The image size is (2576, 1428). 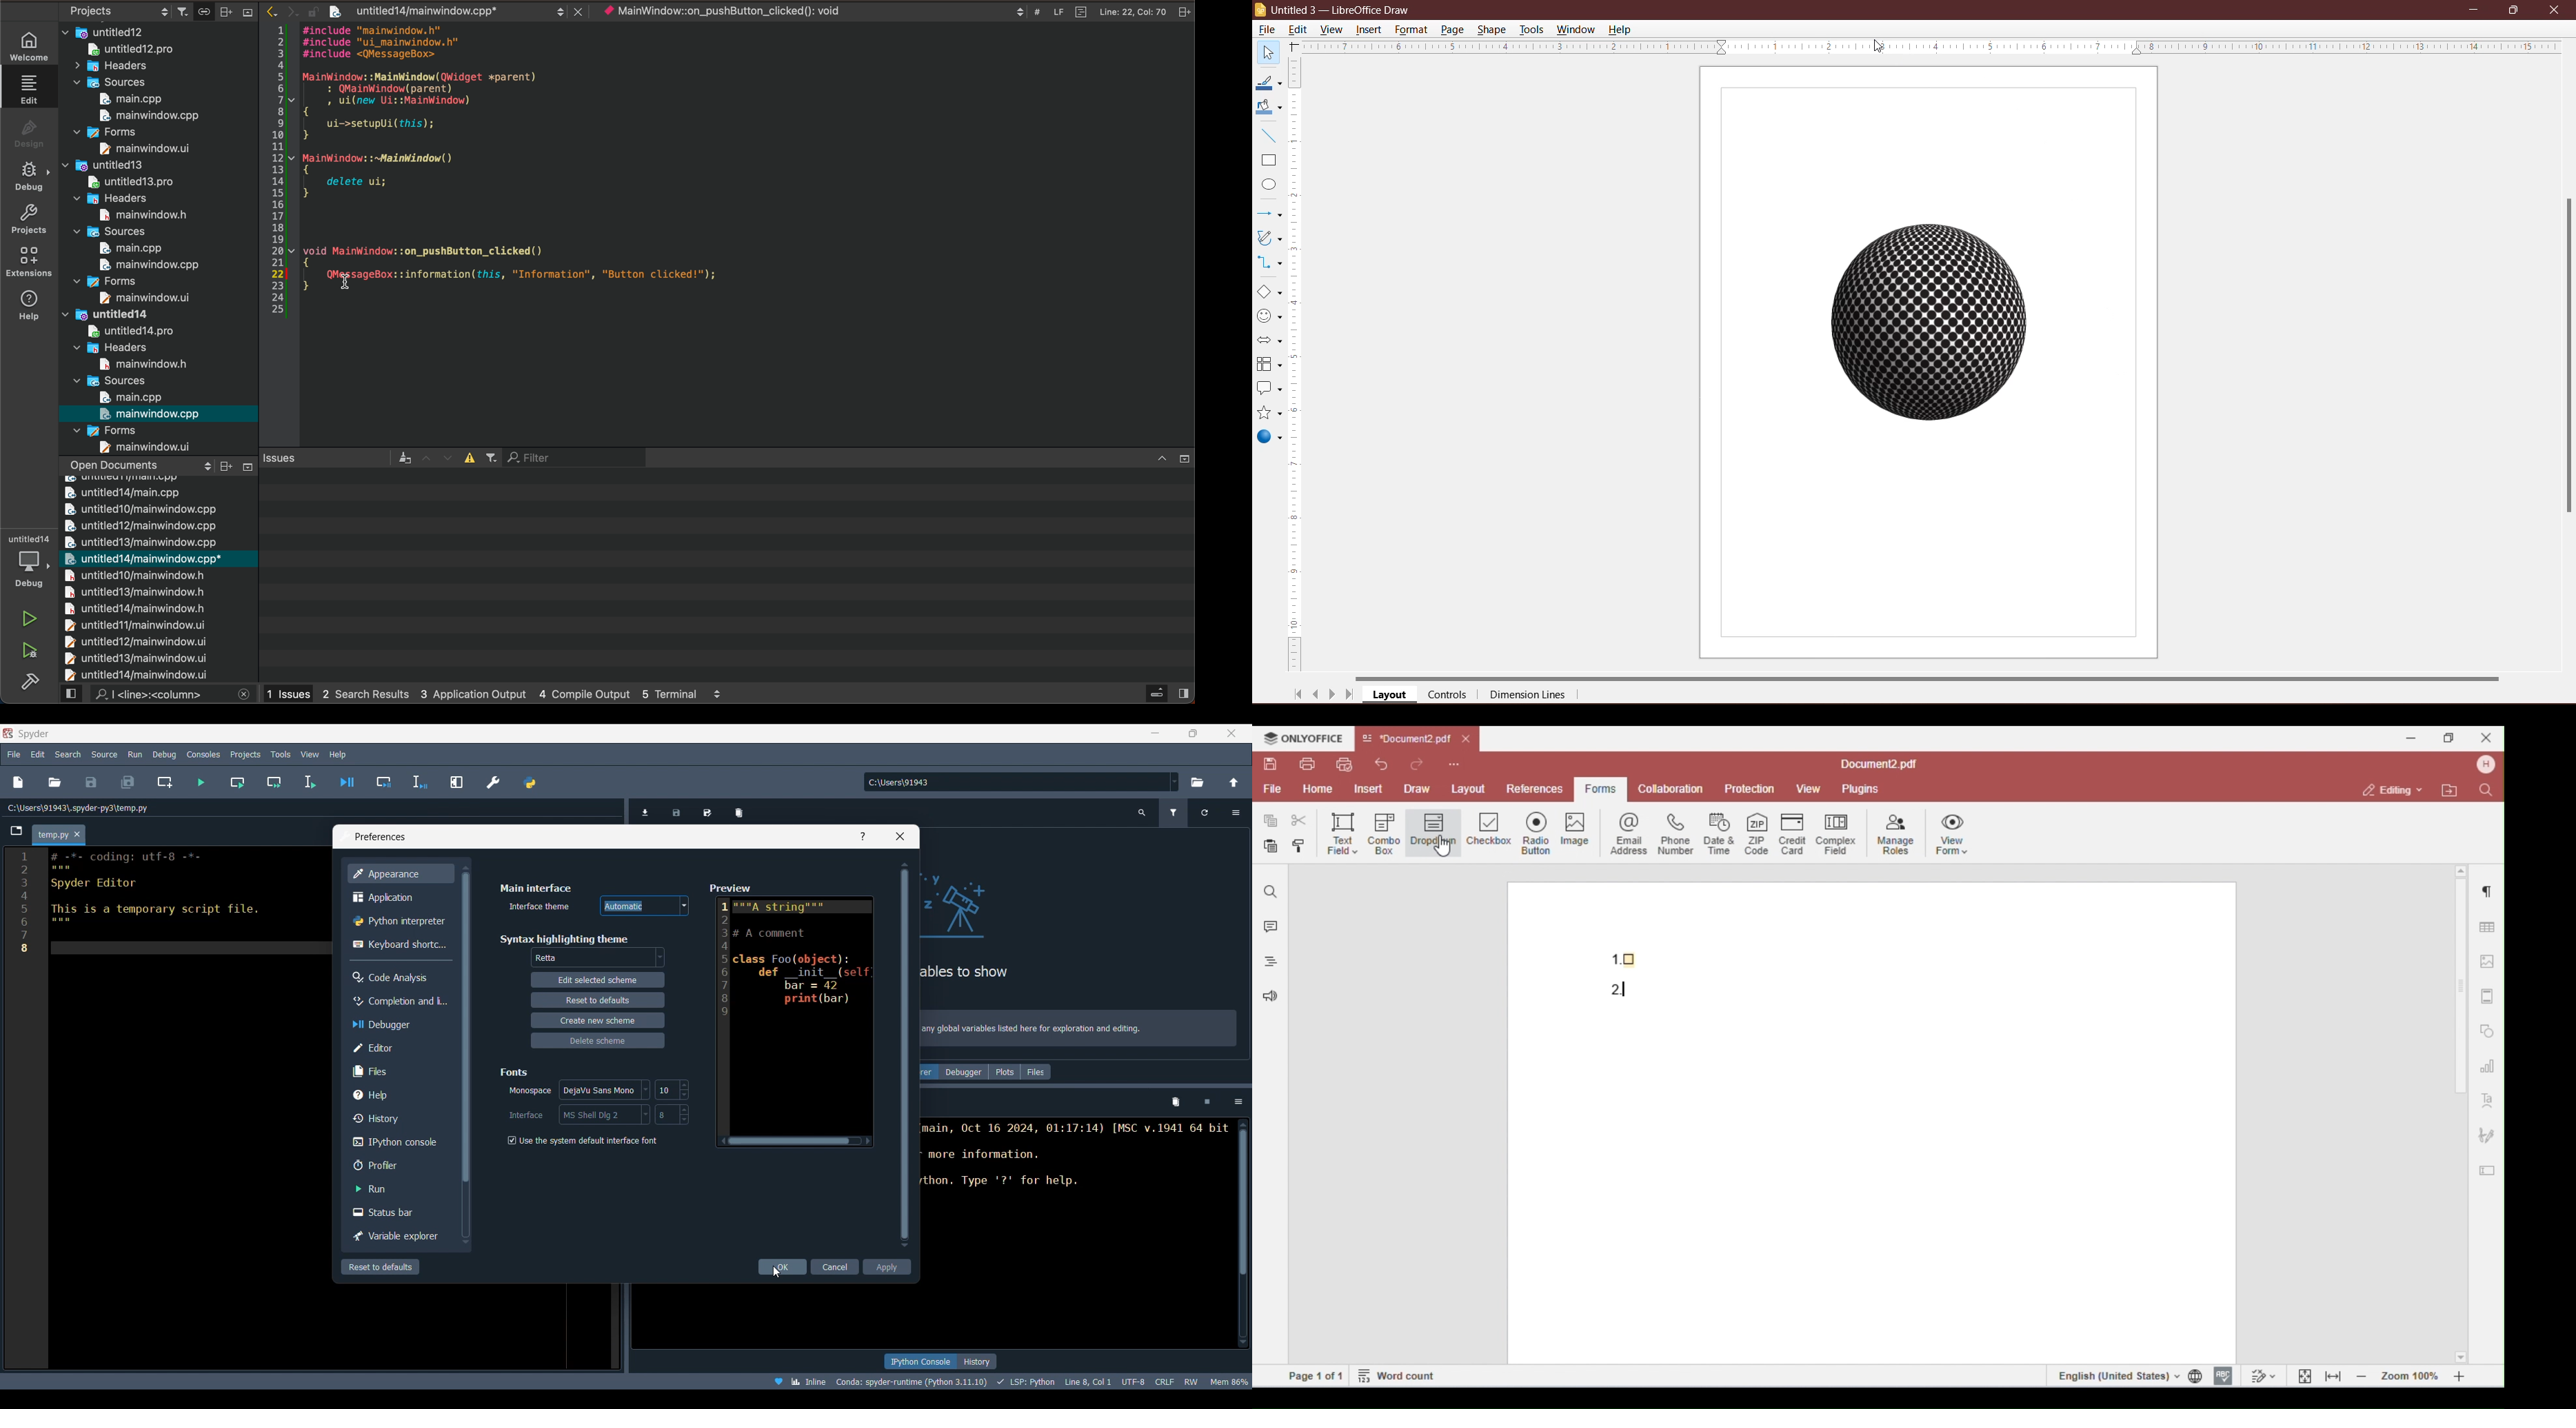 What do you see at coordinates (127, 11) in the screenshot?
I see `projects` at bounding box center [127, 11].